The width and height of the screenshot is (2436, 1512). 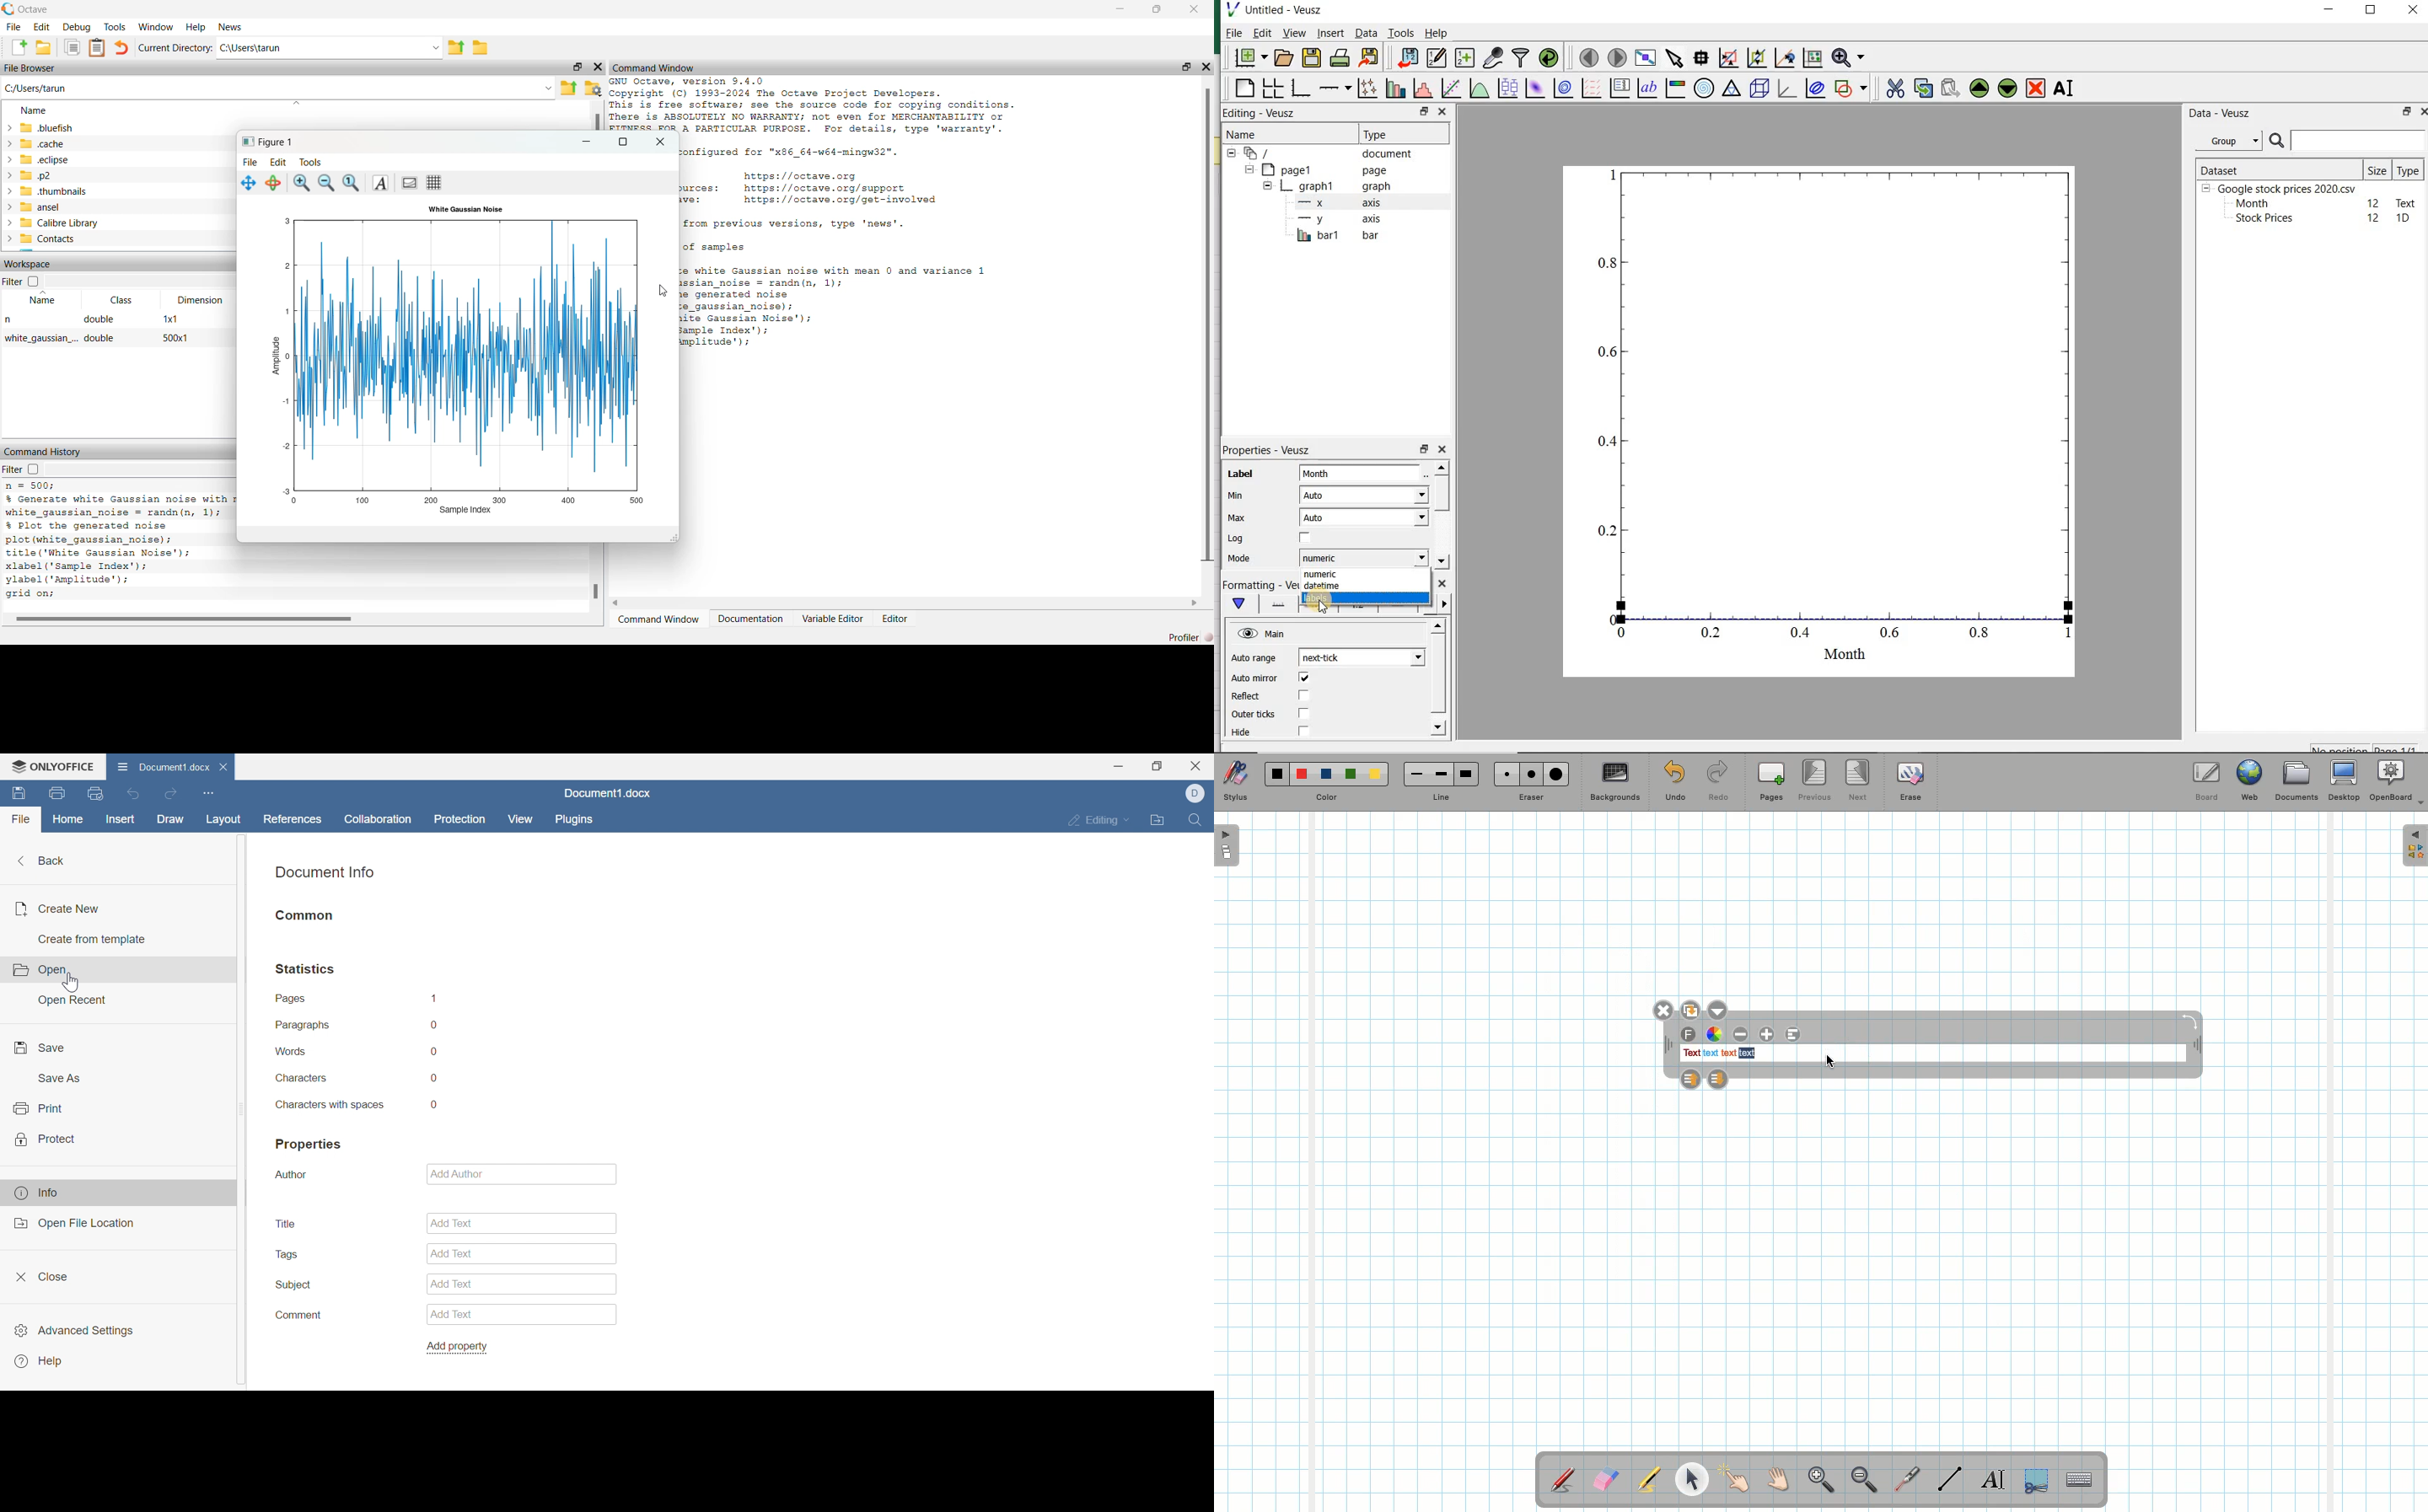 What do you see at coordinates (411, 183) in the screenshot?
I see `Toggle current axes visibility` at bounding box center [411, 183].